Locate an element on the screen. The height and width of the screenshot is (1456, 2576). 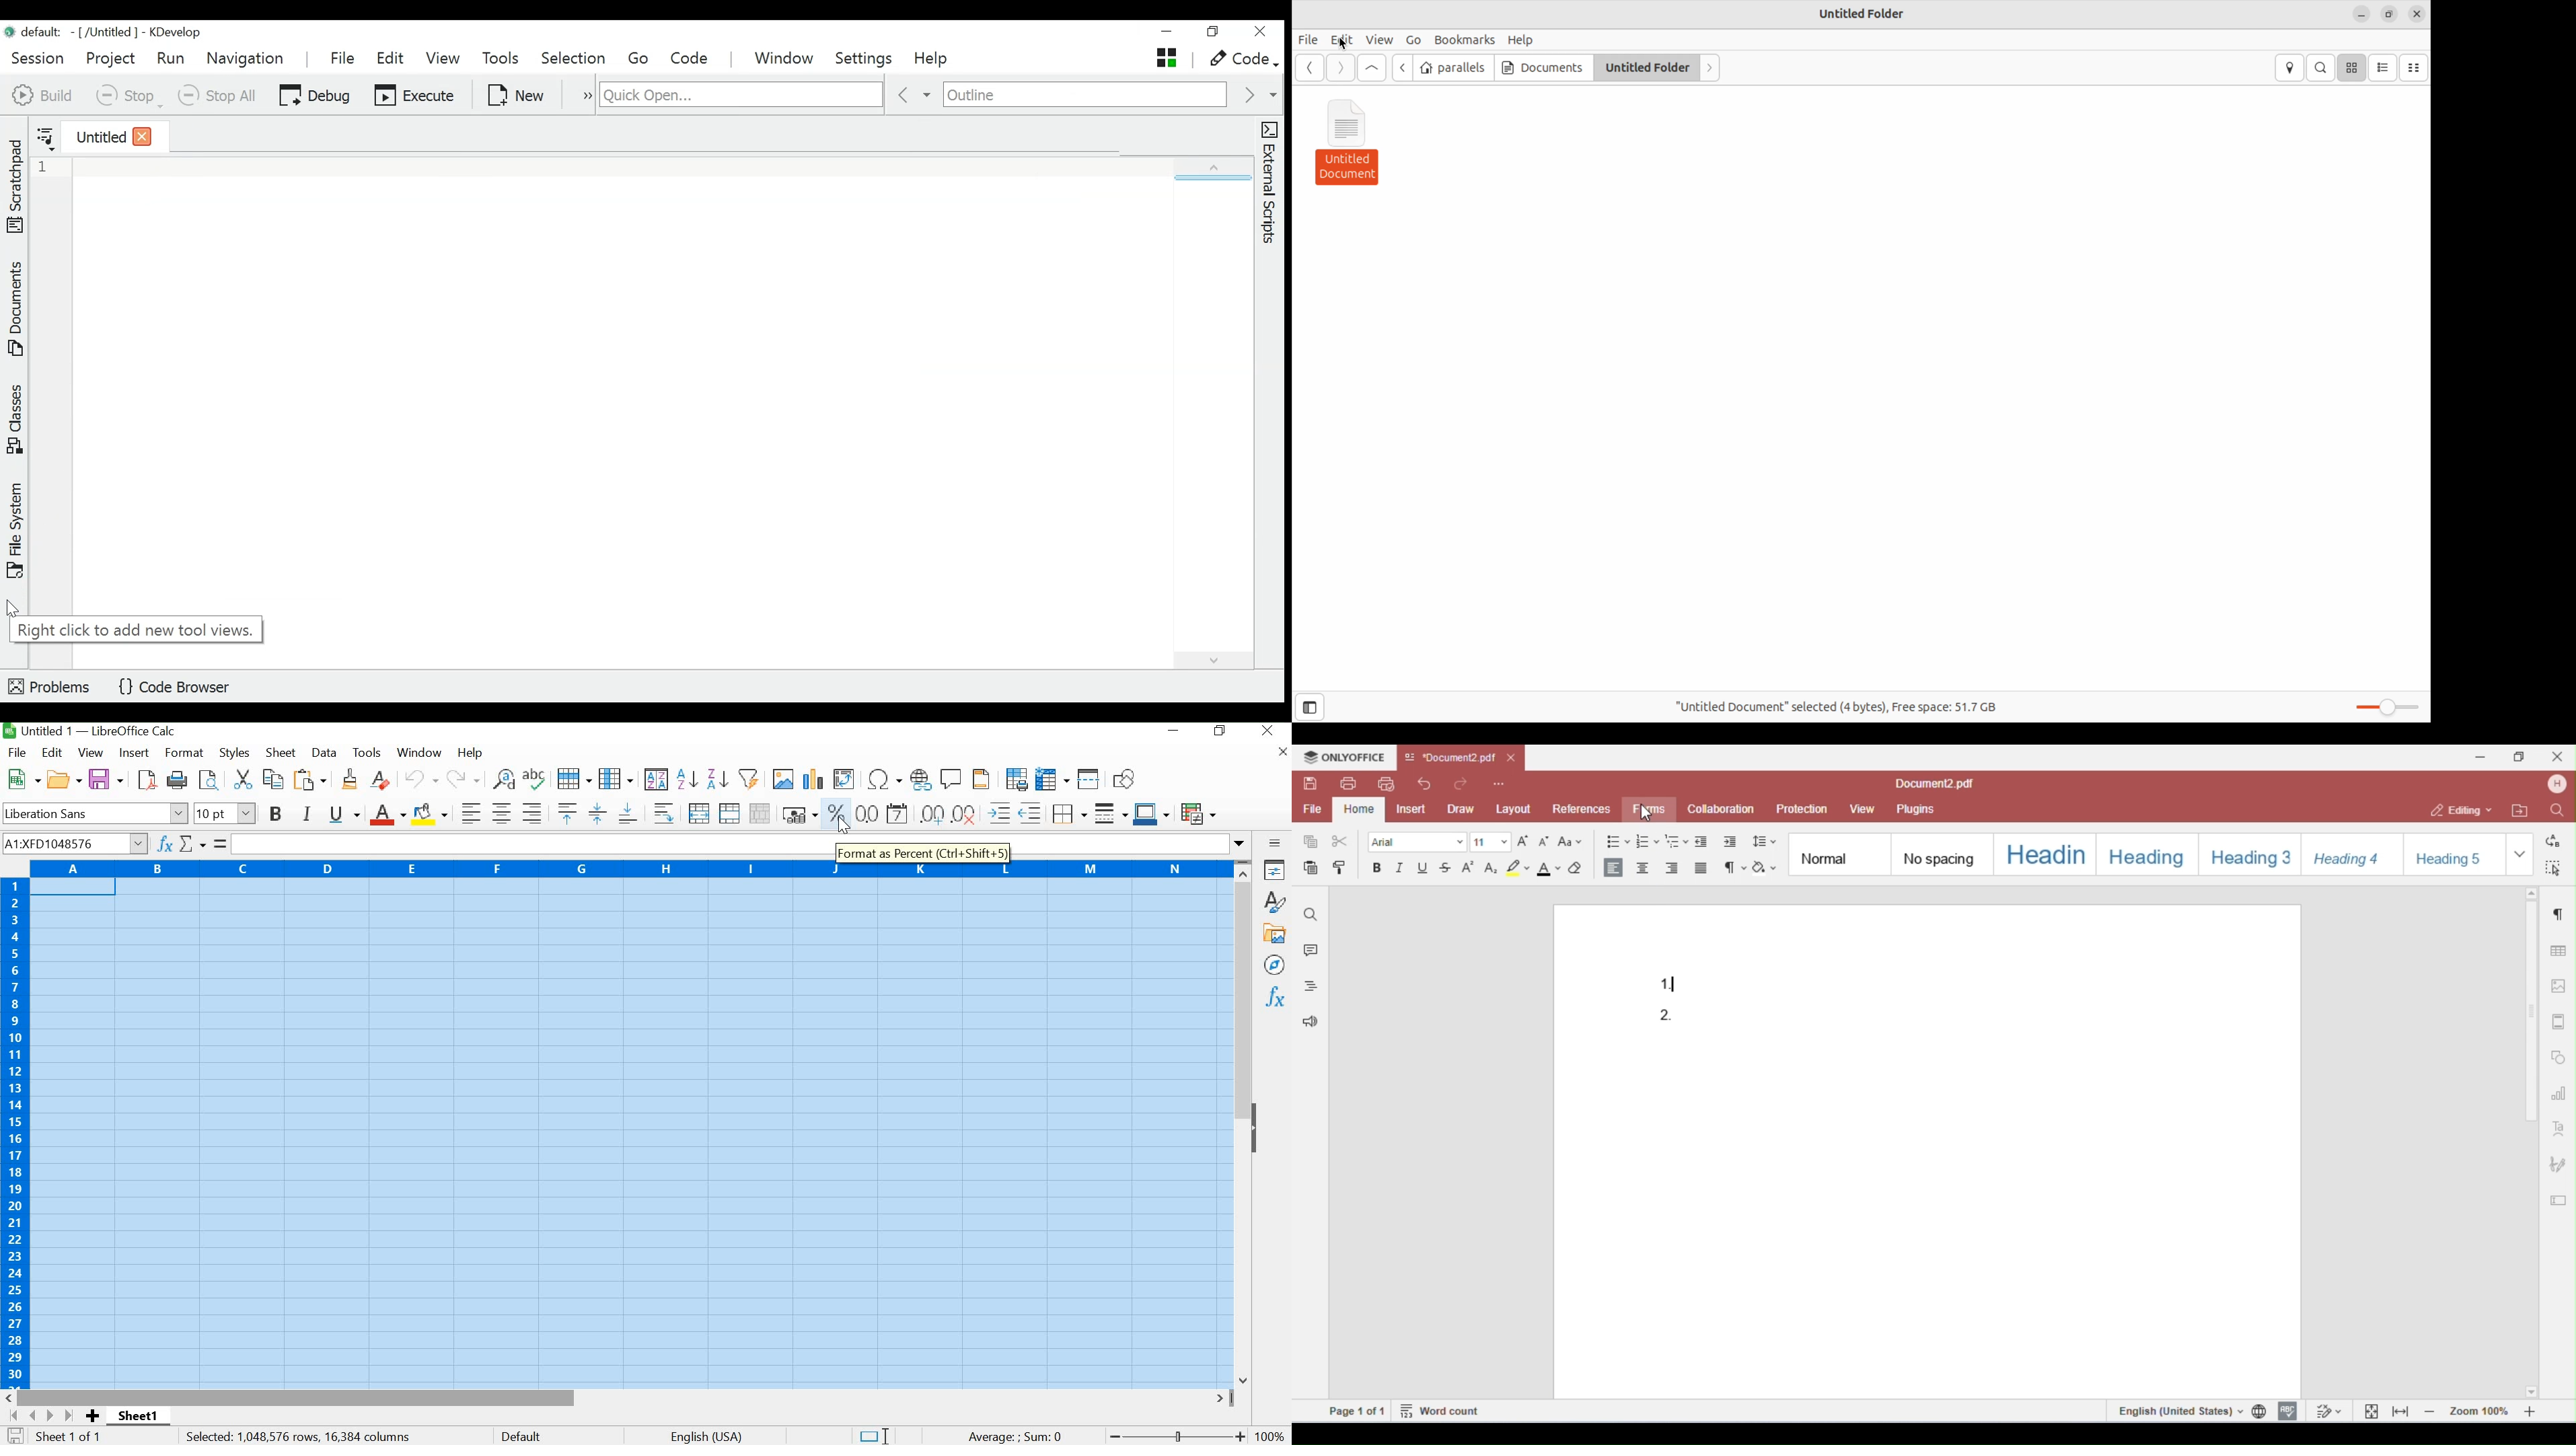
INSERT is located at coordinates (134, 752).